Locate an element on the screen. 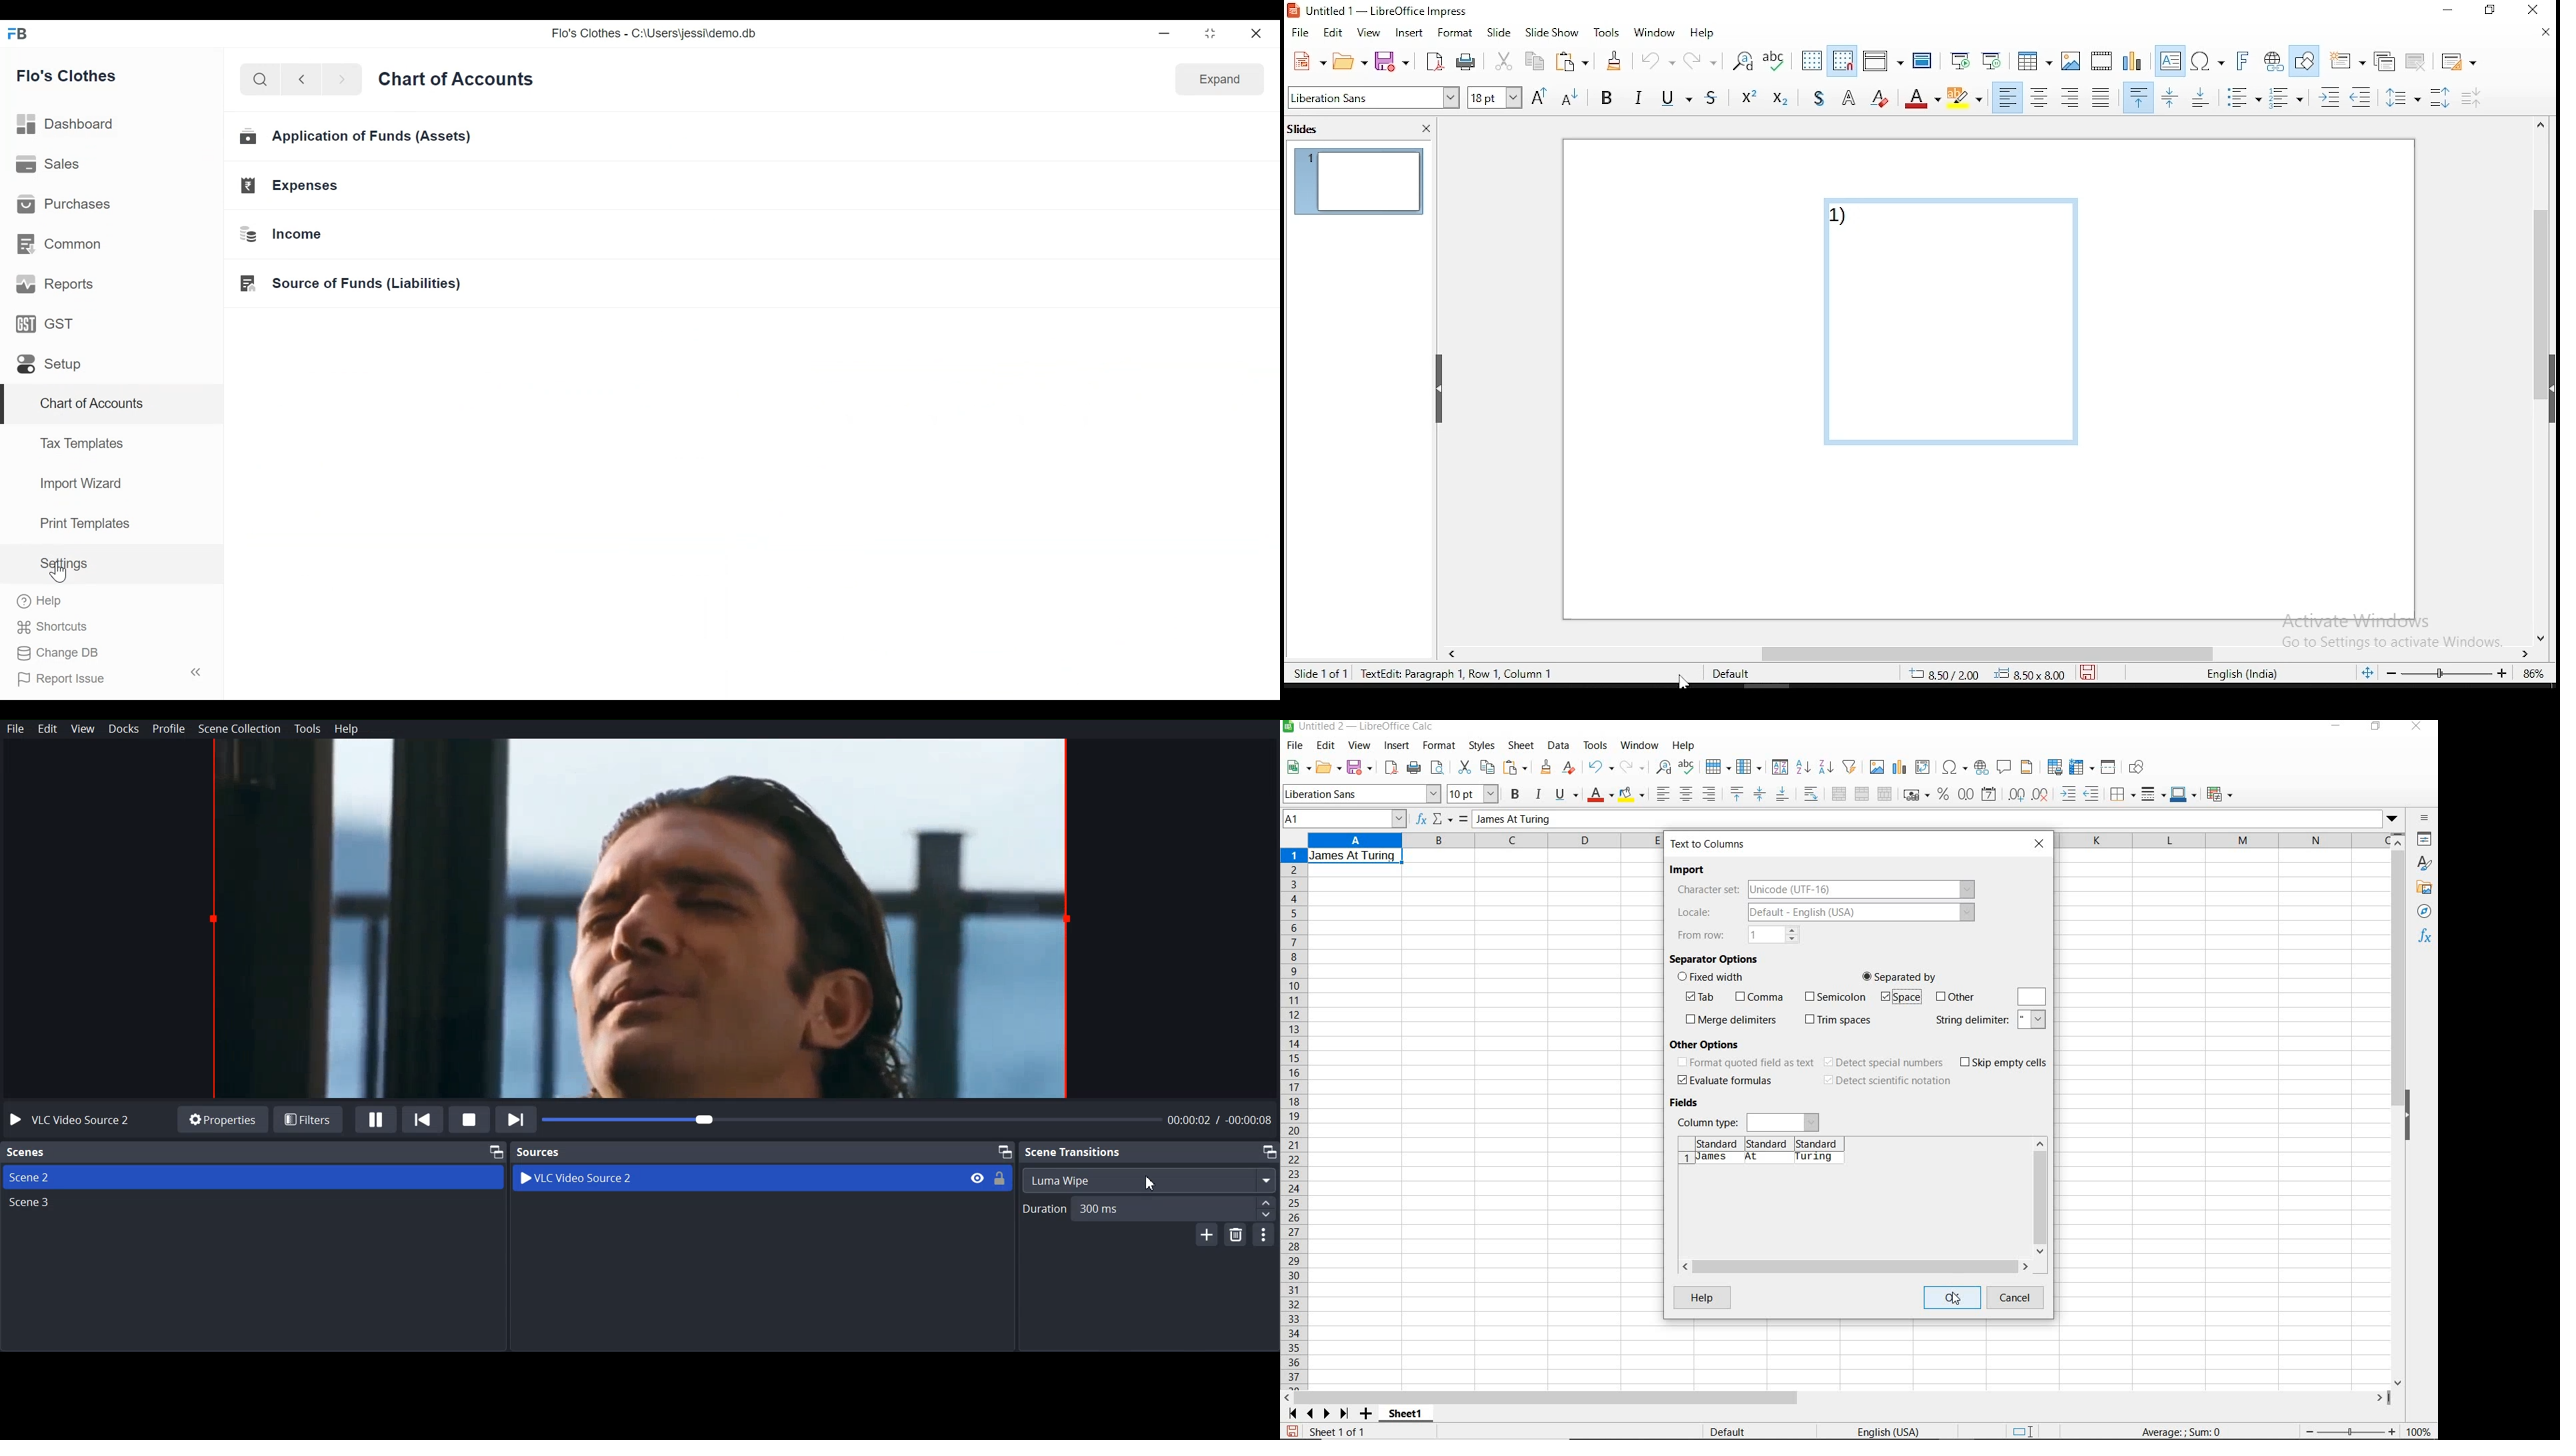  display views is located at coordinates (1884, 58).